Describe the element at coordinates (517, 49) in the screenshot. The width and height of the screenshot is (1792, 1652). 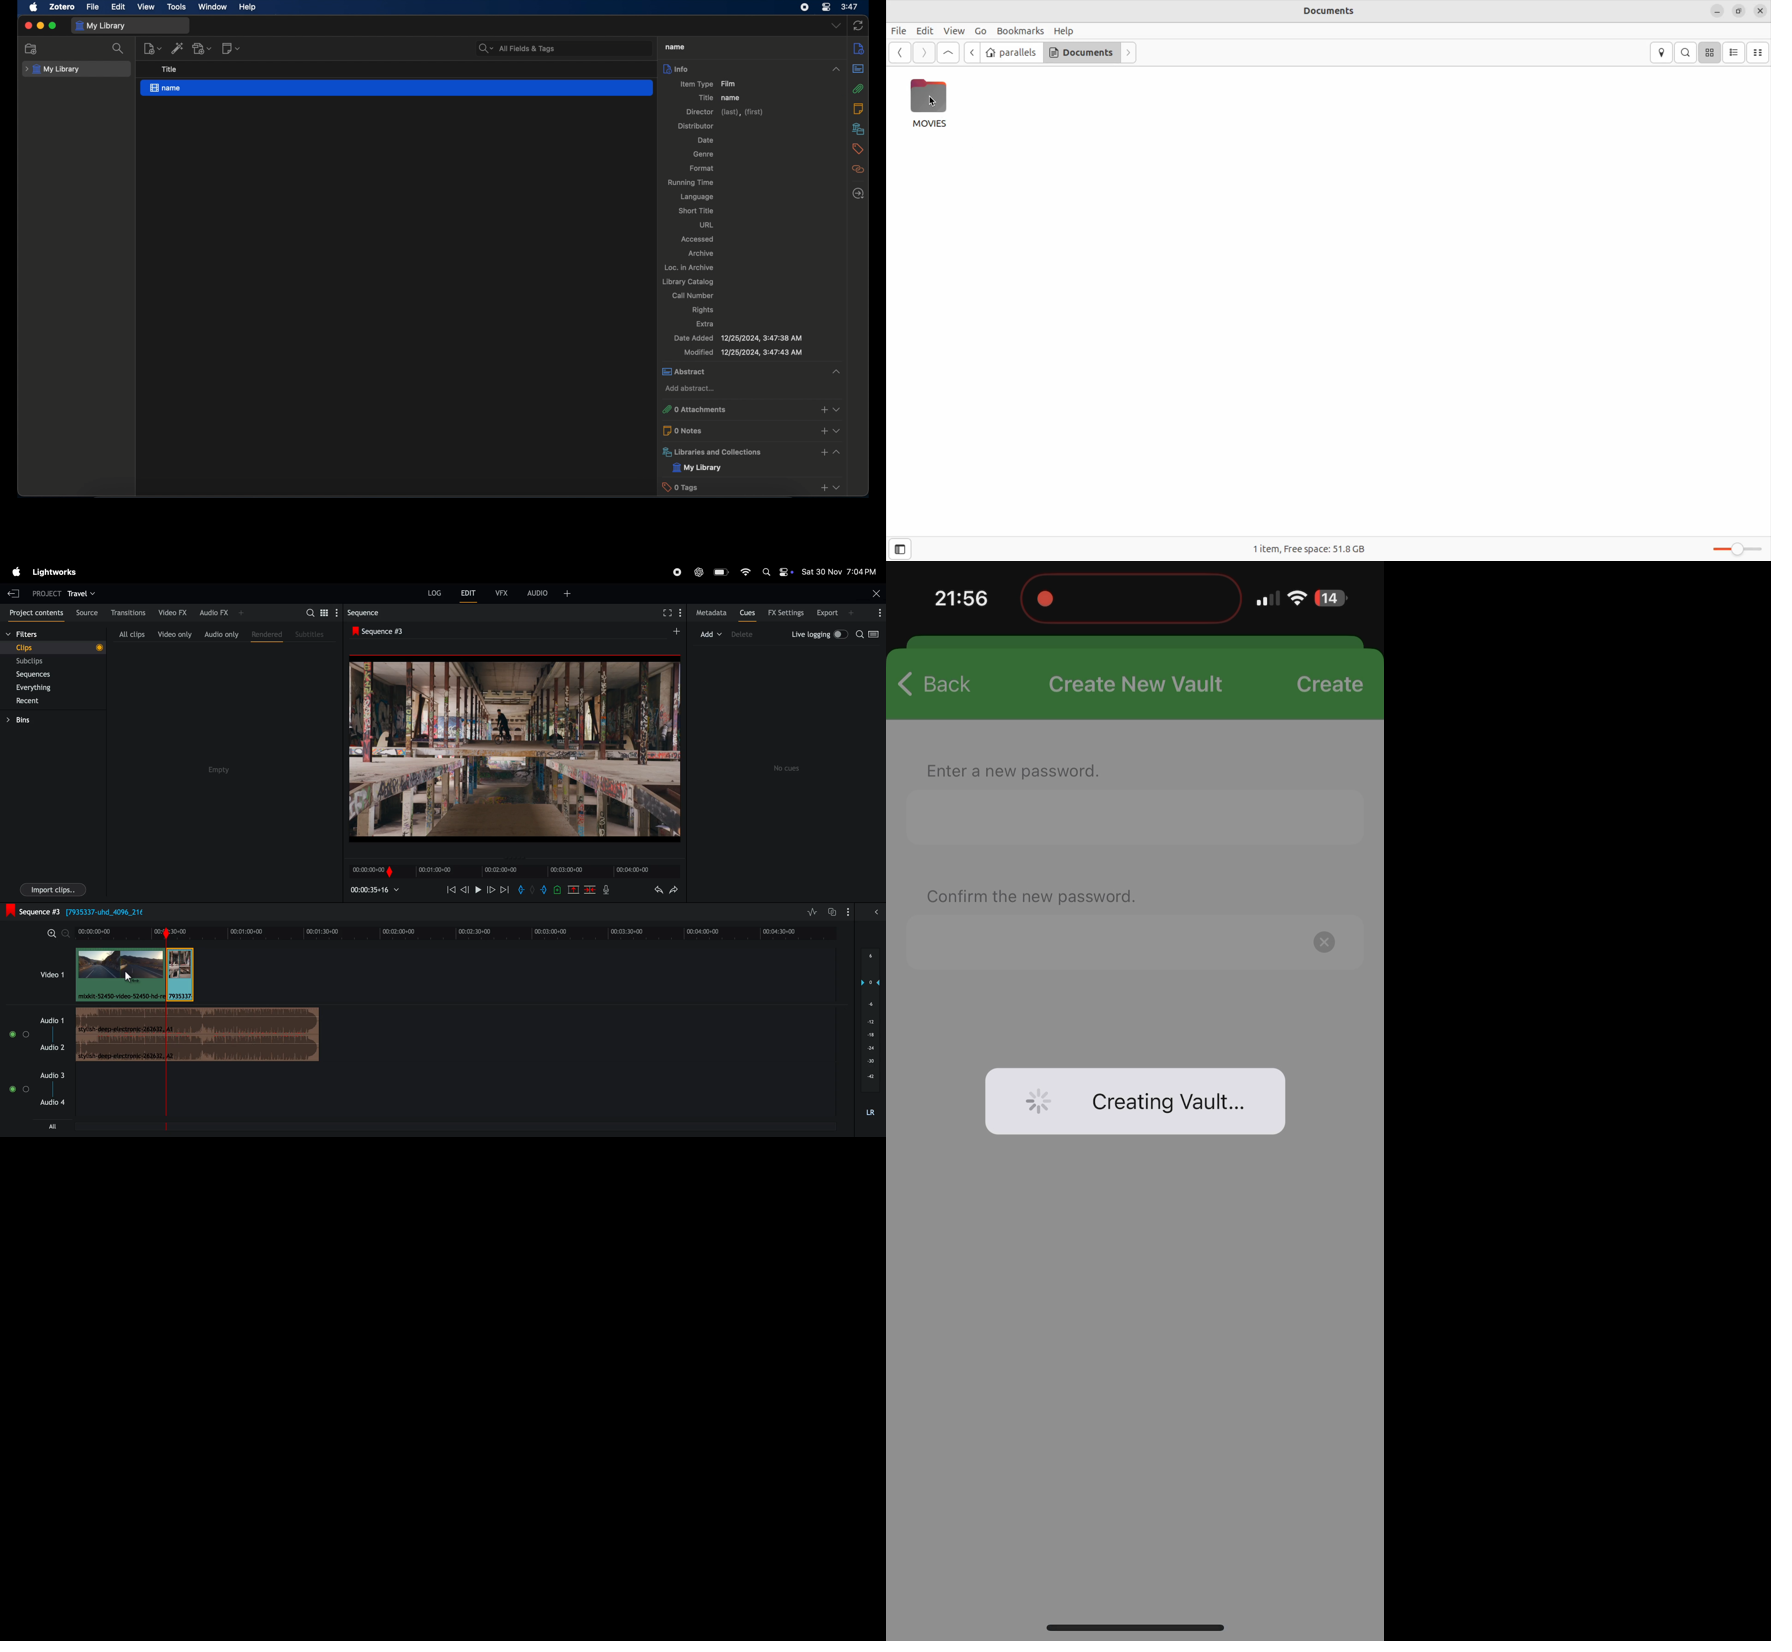
I see `search bar` at that location.